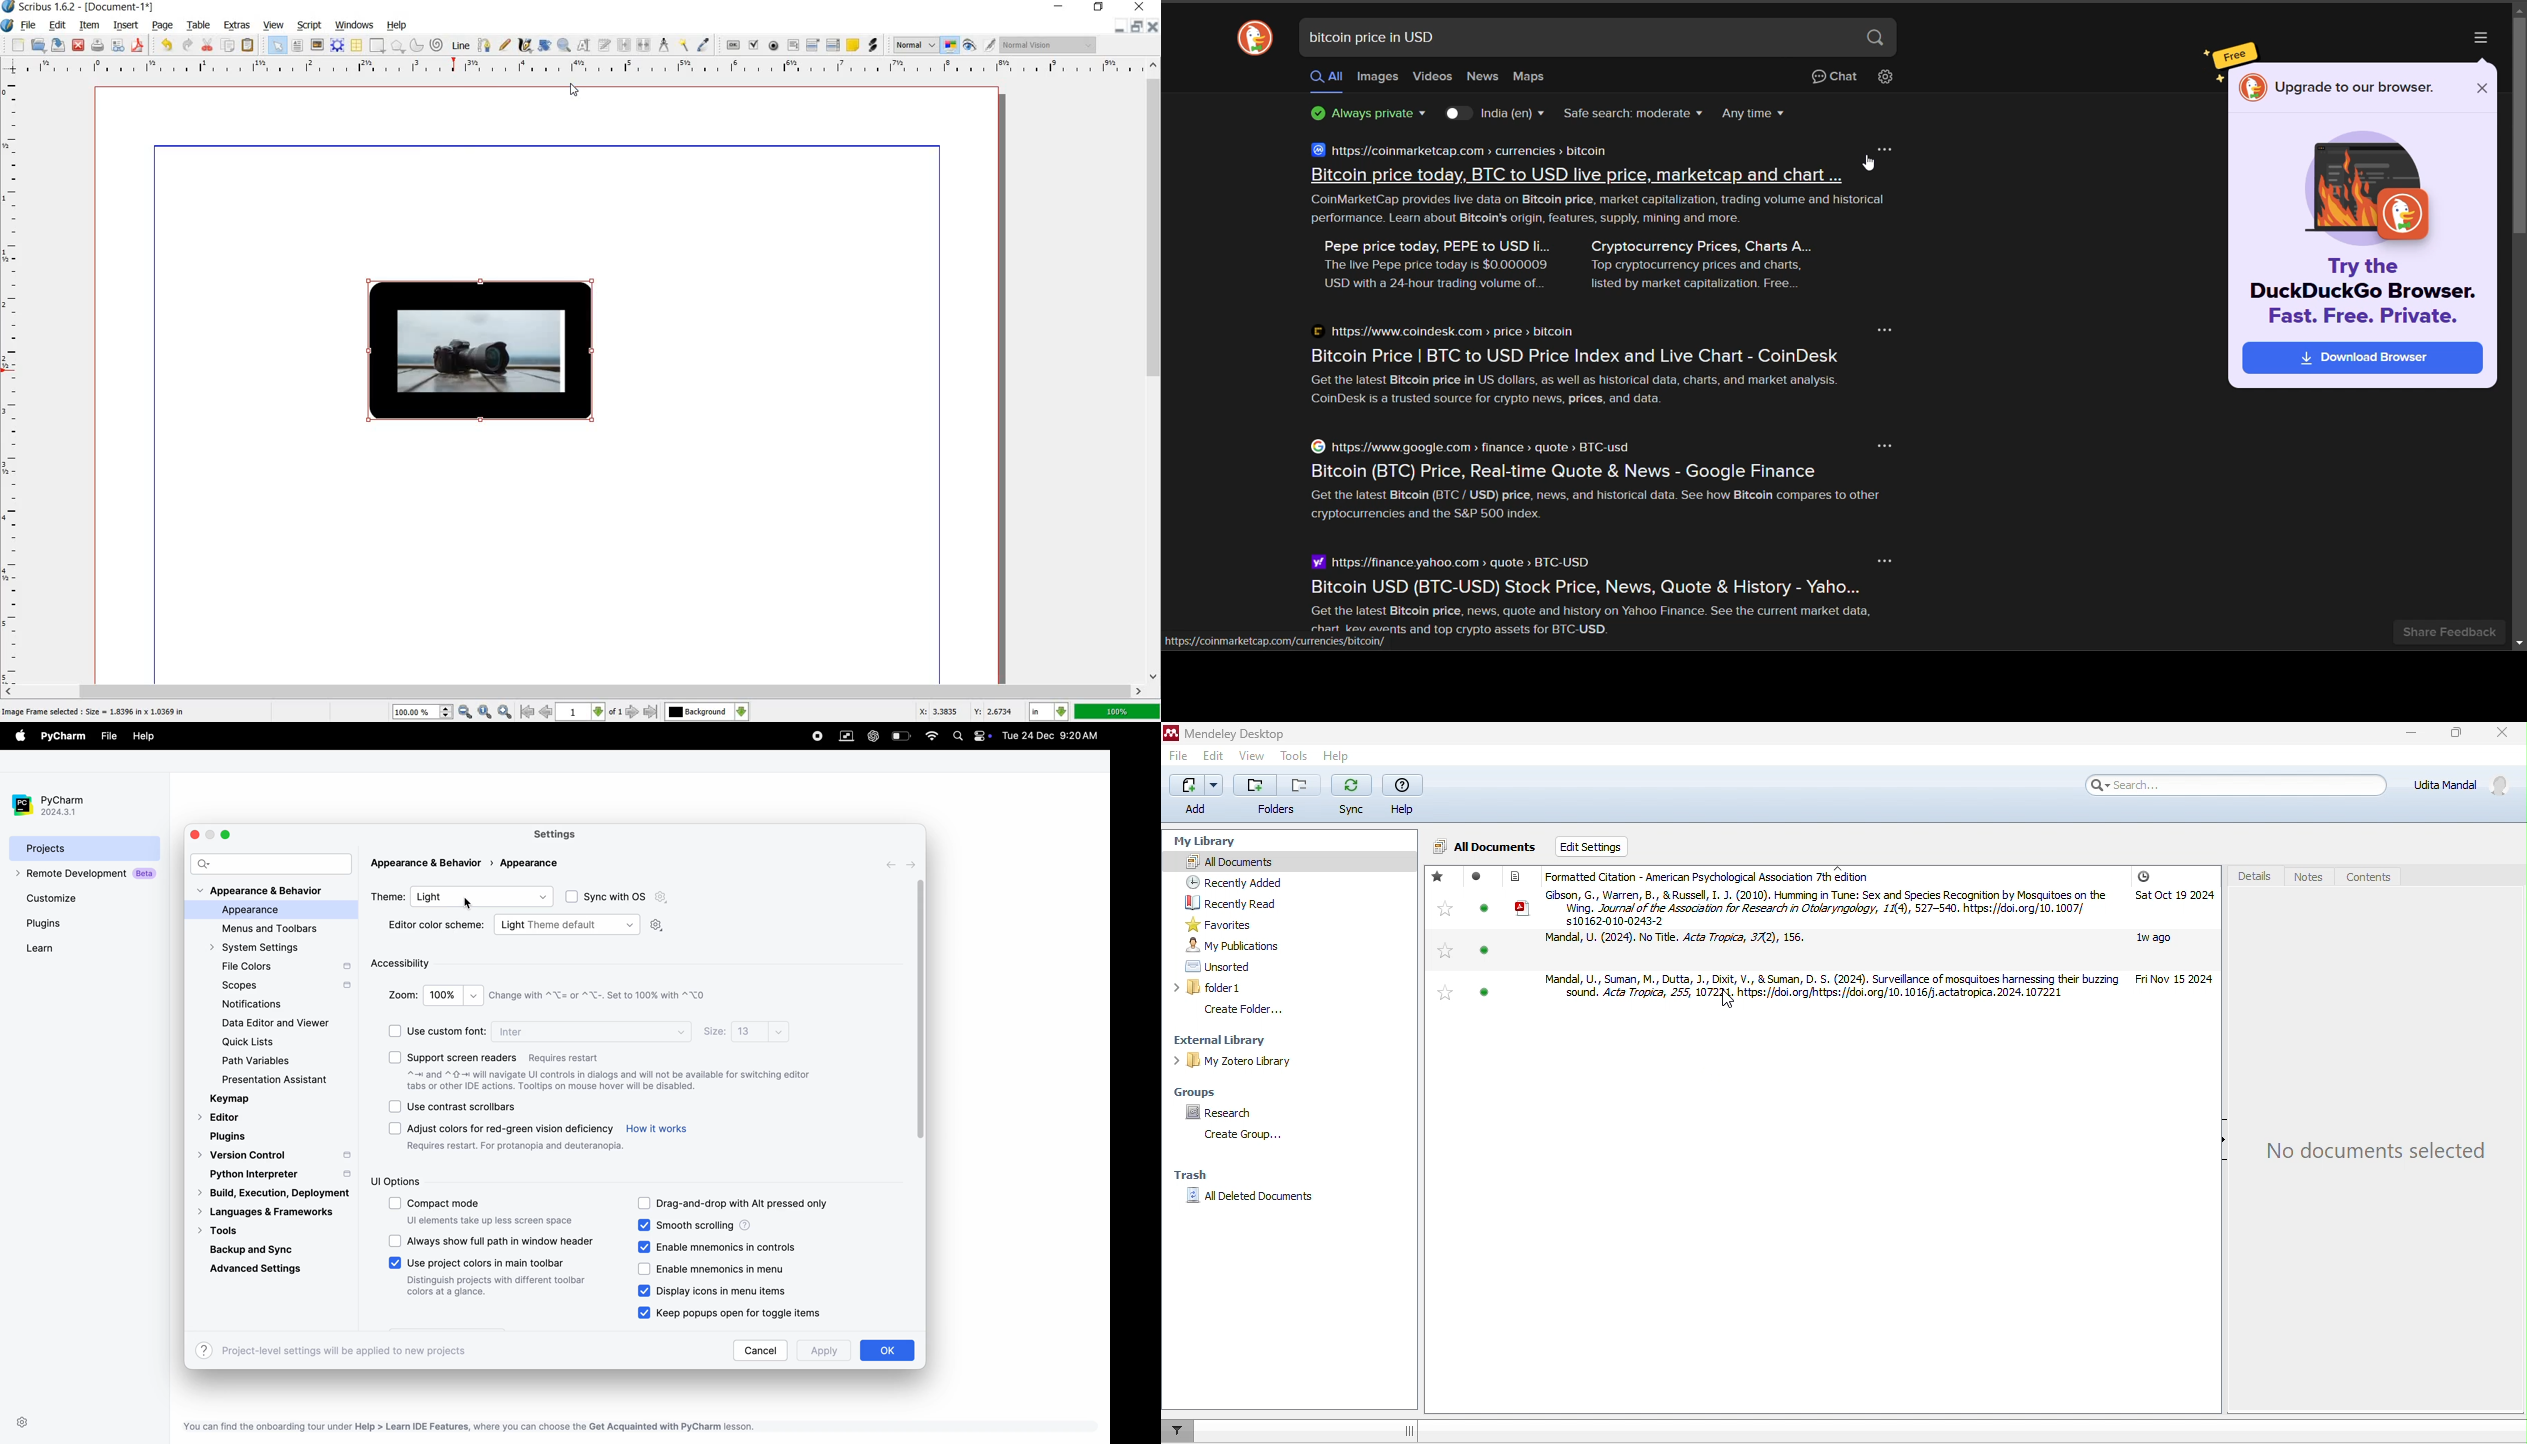 This screenshot has height=1456, width=2548. What do you see at coordinates (122, 7) in the screenshot?
I see `-[Document -1*]` at bounding box center [122, 7].